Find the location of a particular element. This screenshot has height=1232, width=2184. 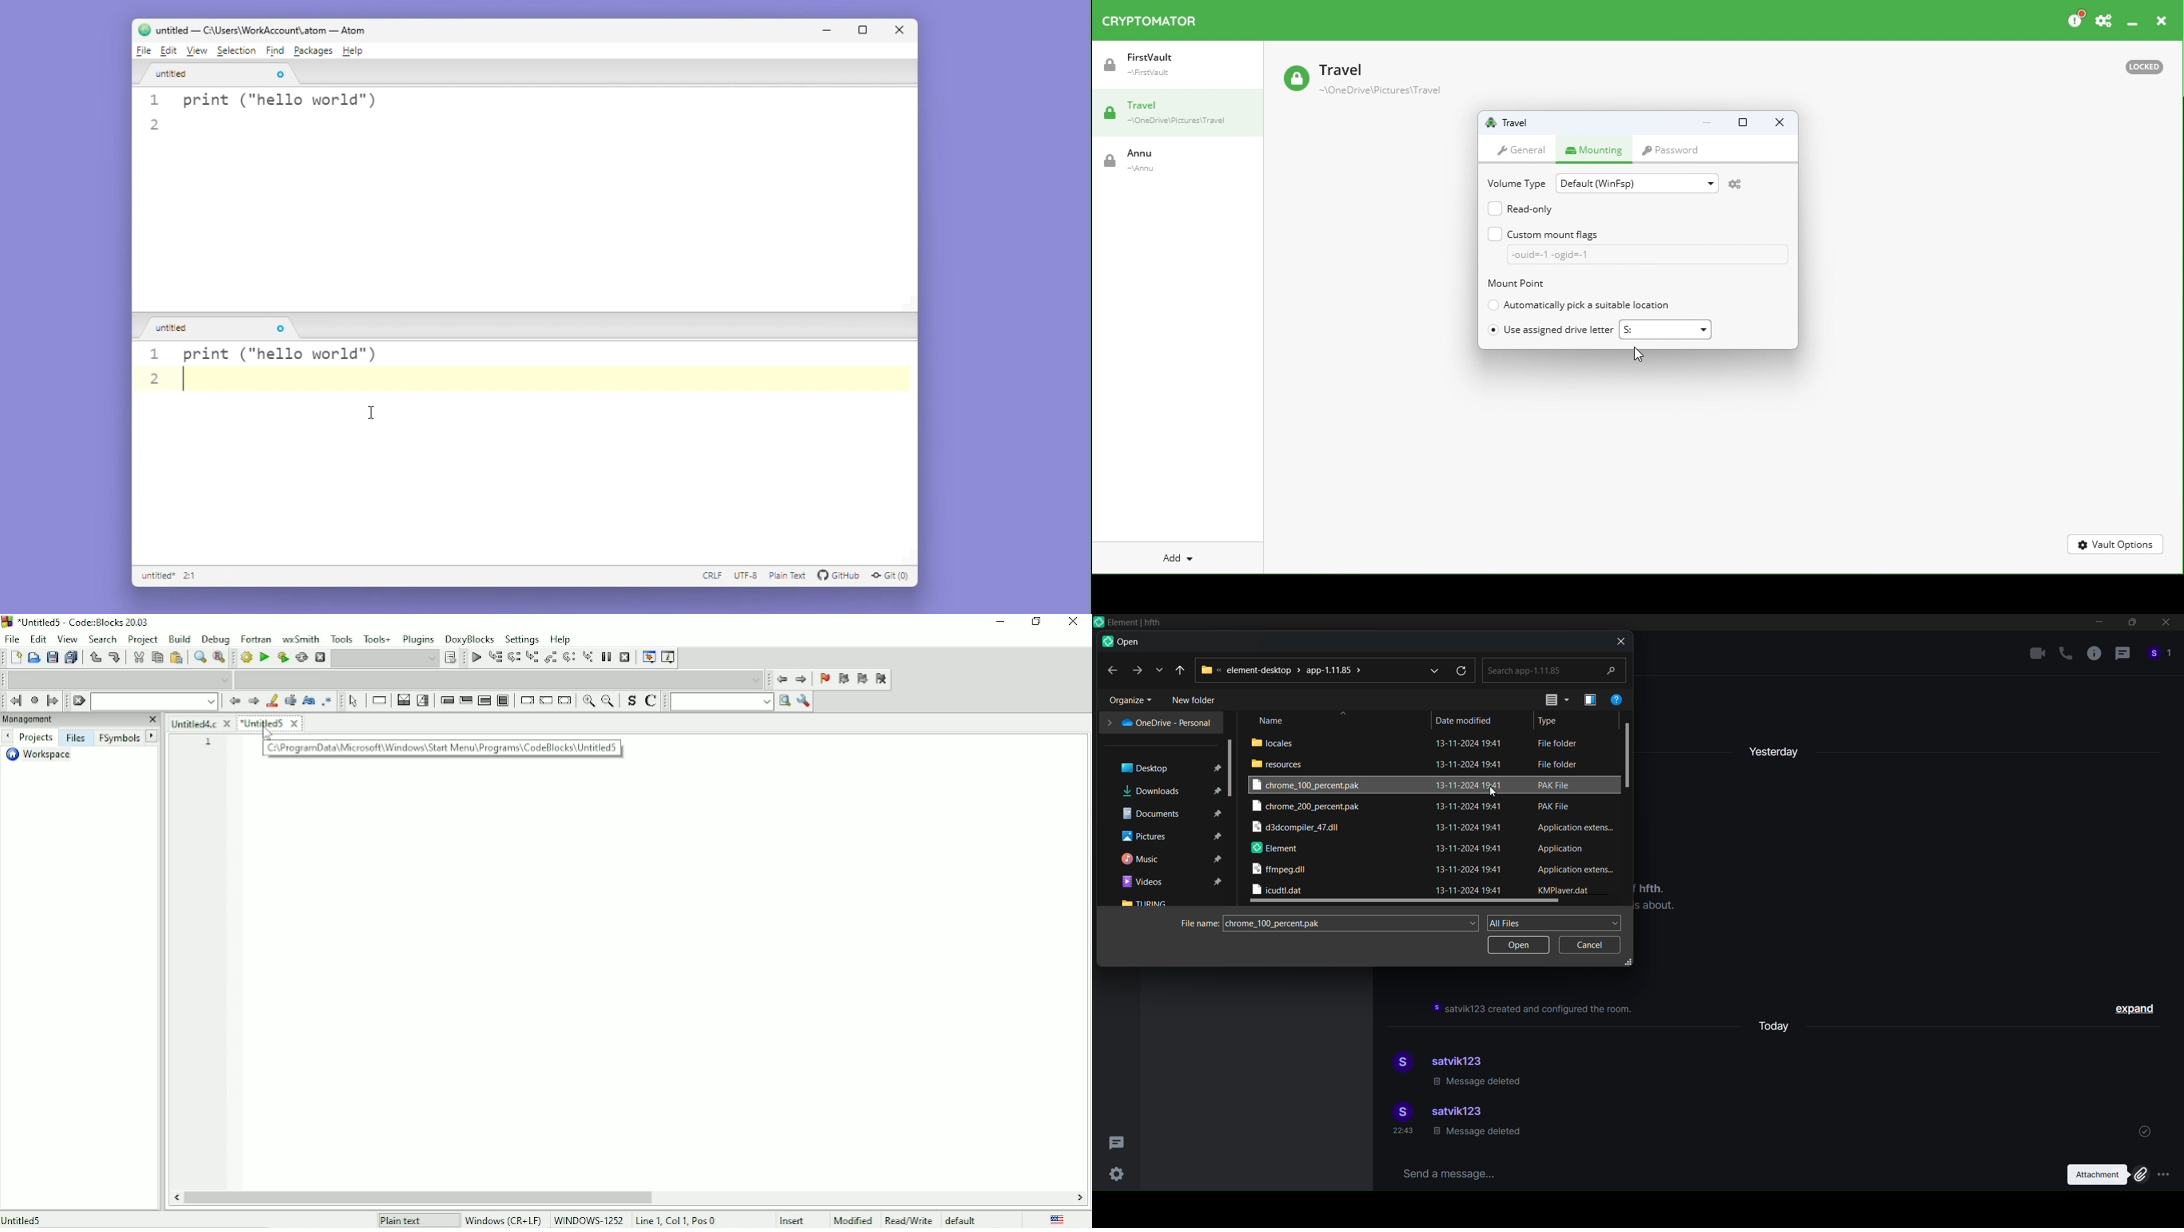

Maximize is located at coordinates (1741, 125).